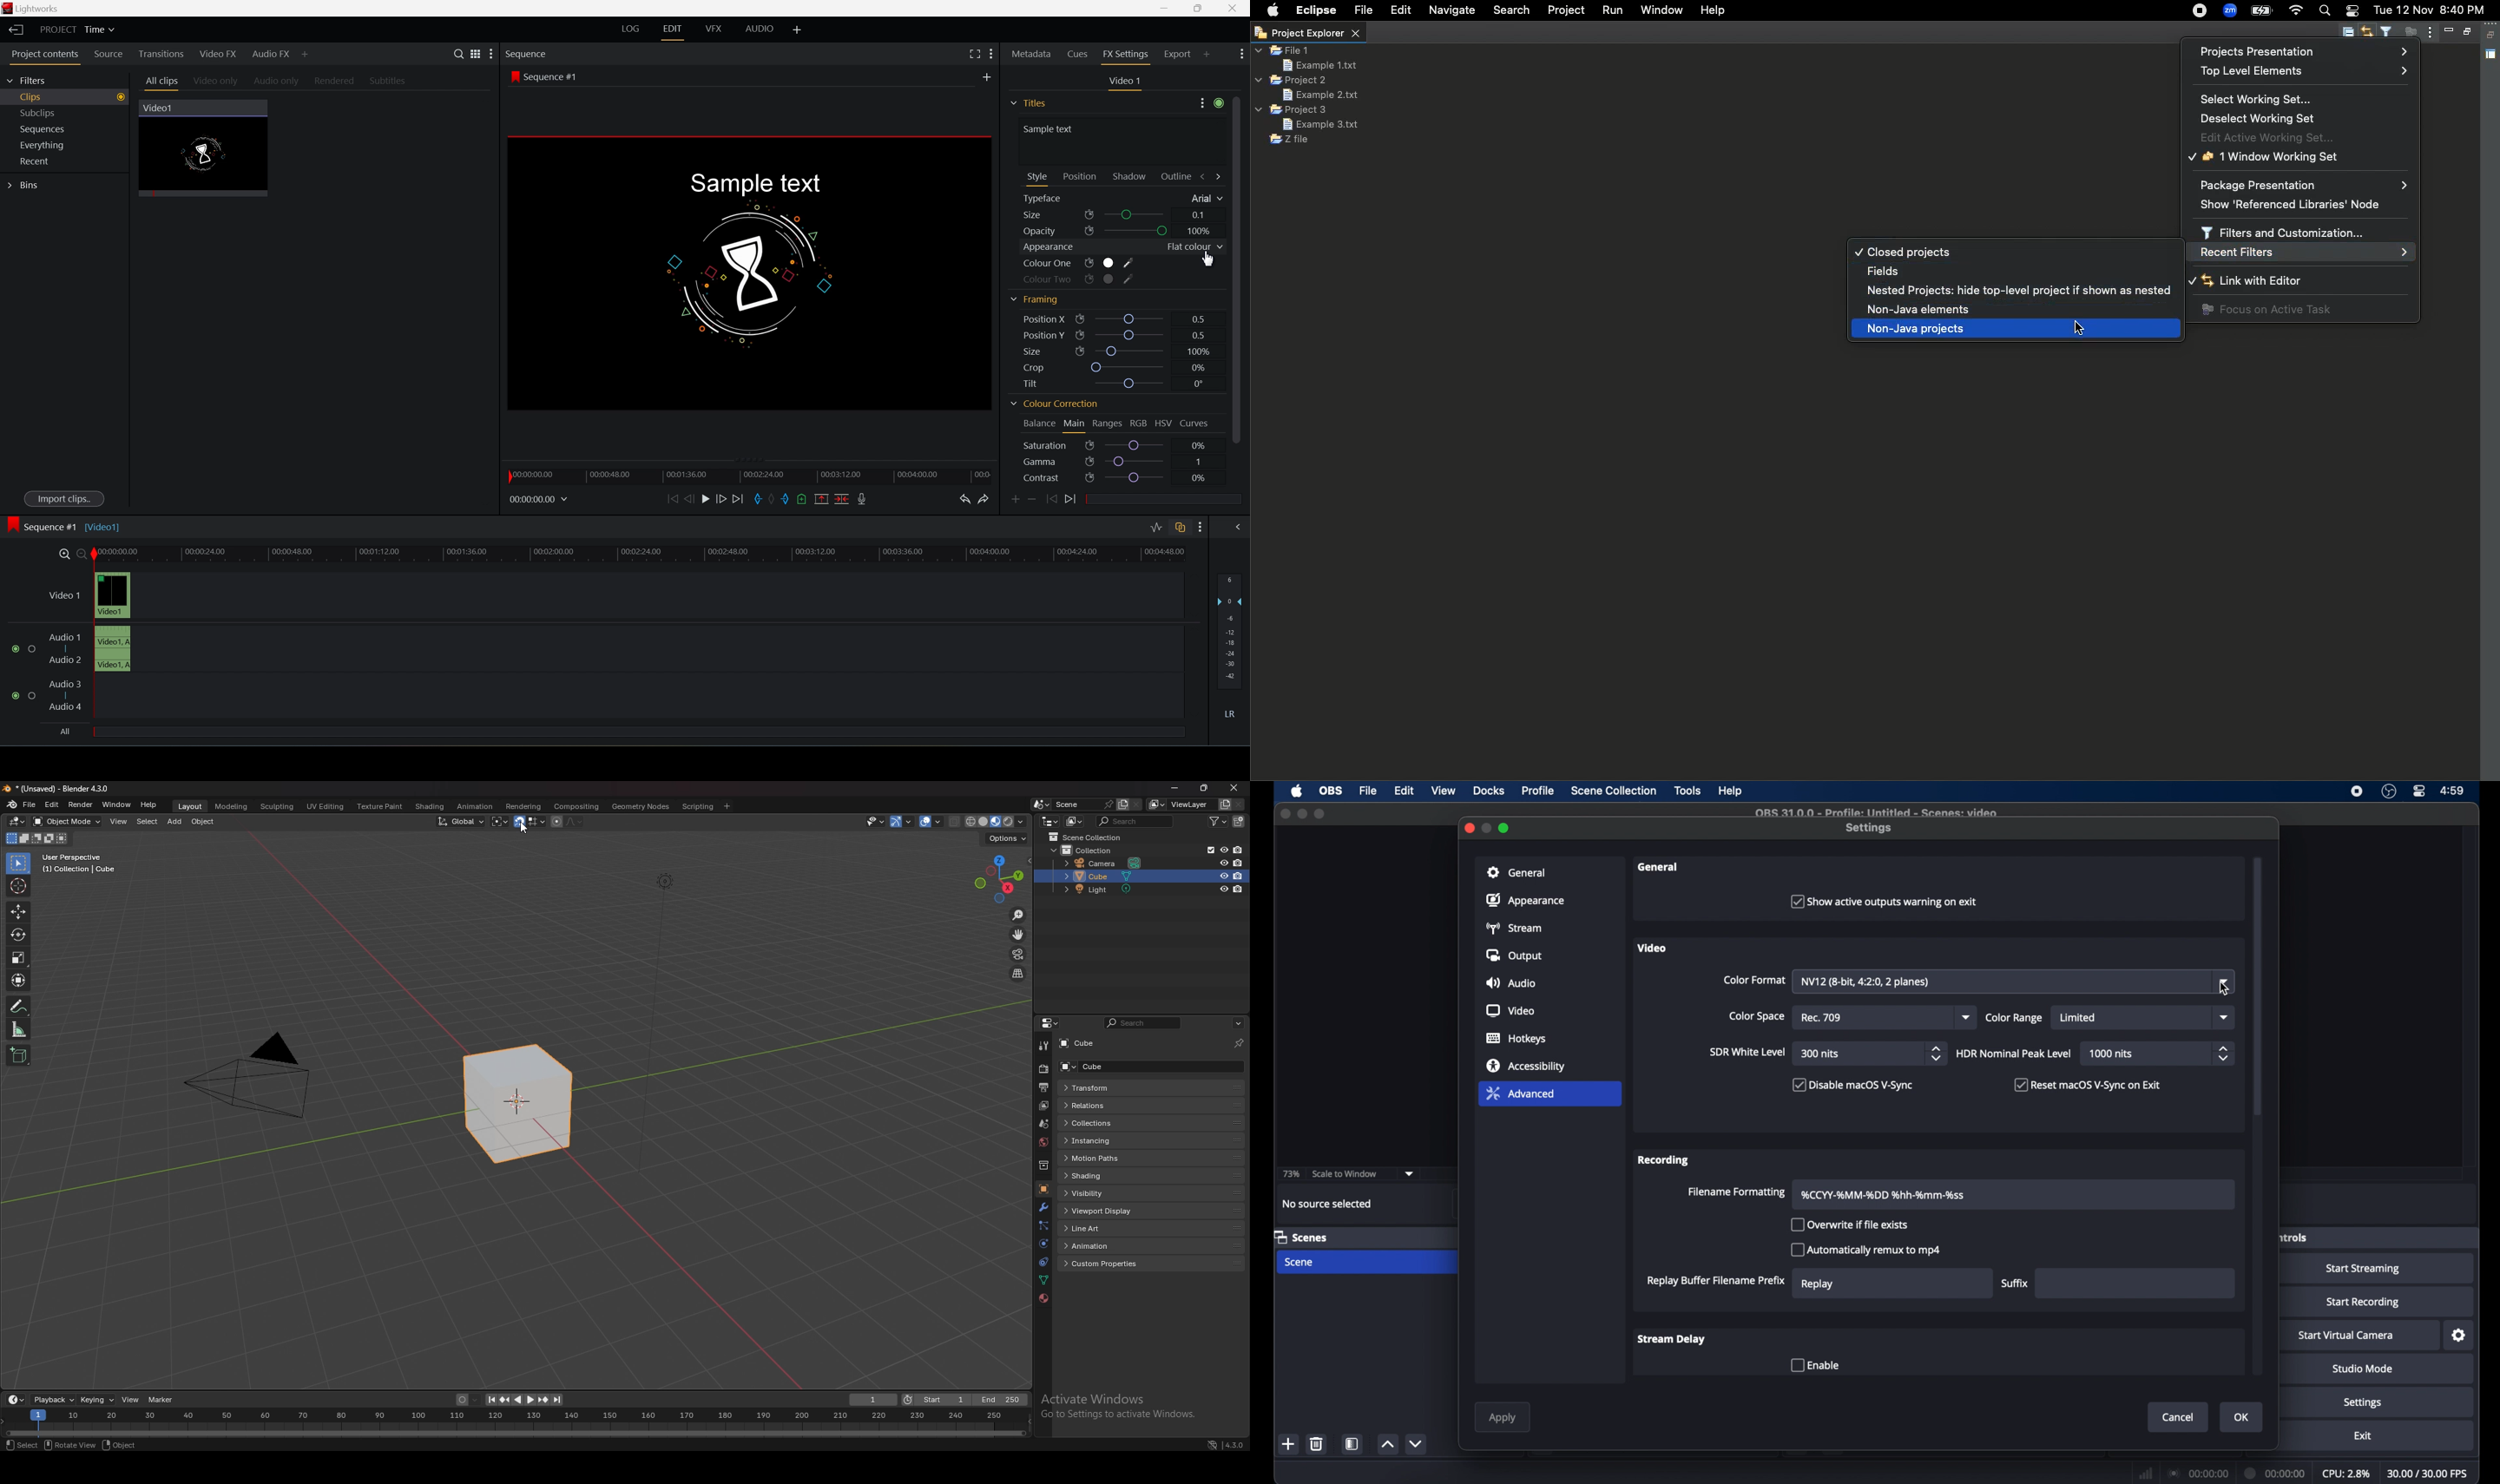 This screenshot has width=2520, height=1484. Describe the element at coordinates (2304, 184) in the screenshot. I see `Packaging presentation` at that location.